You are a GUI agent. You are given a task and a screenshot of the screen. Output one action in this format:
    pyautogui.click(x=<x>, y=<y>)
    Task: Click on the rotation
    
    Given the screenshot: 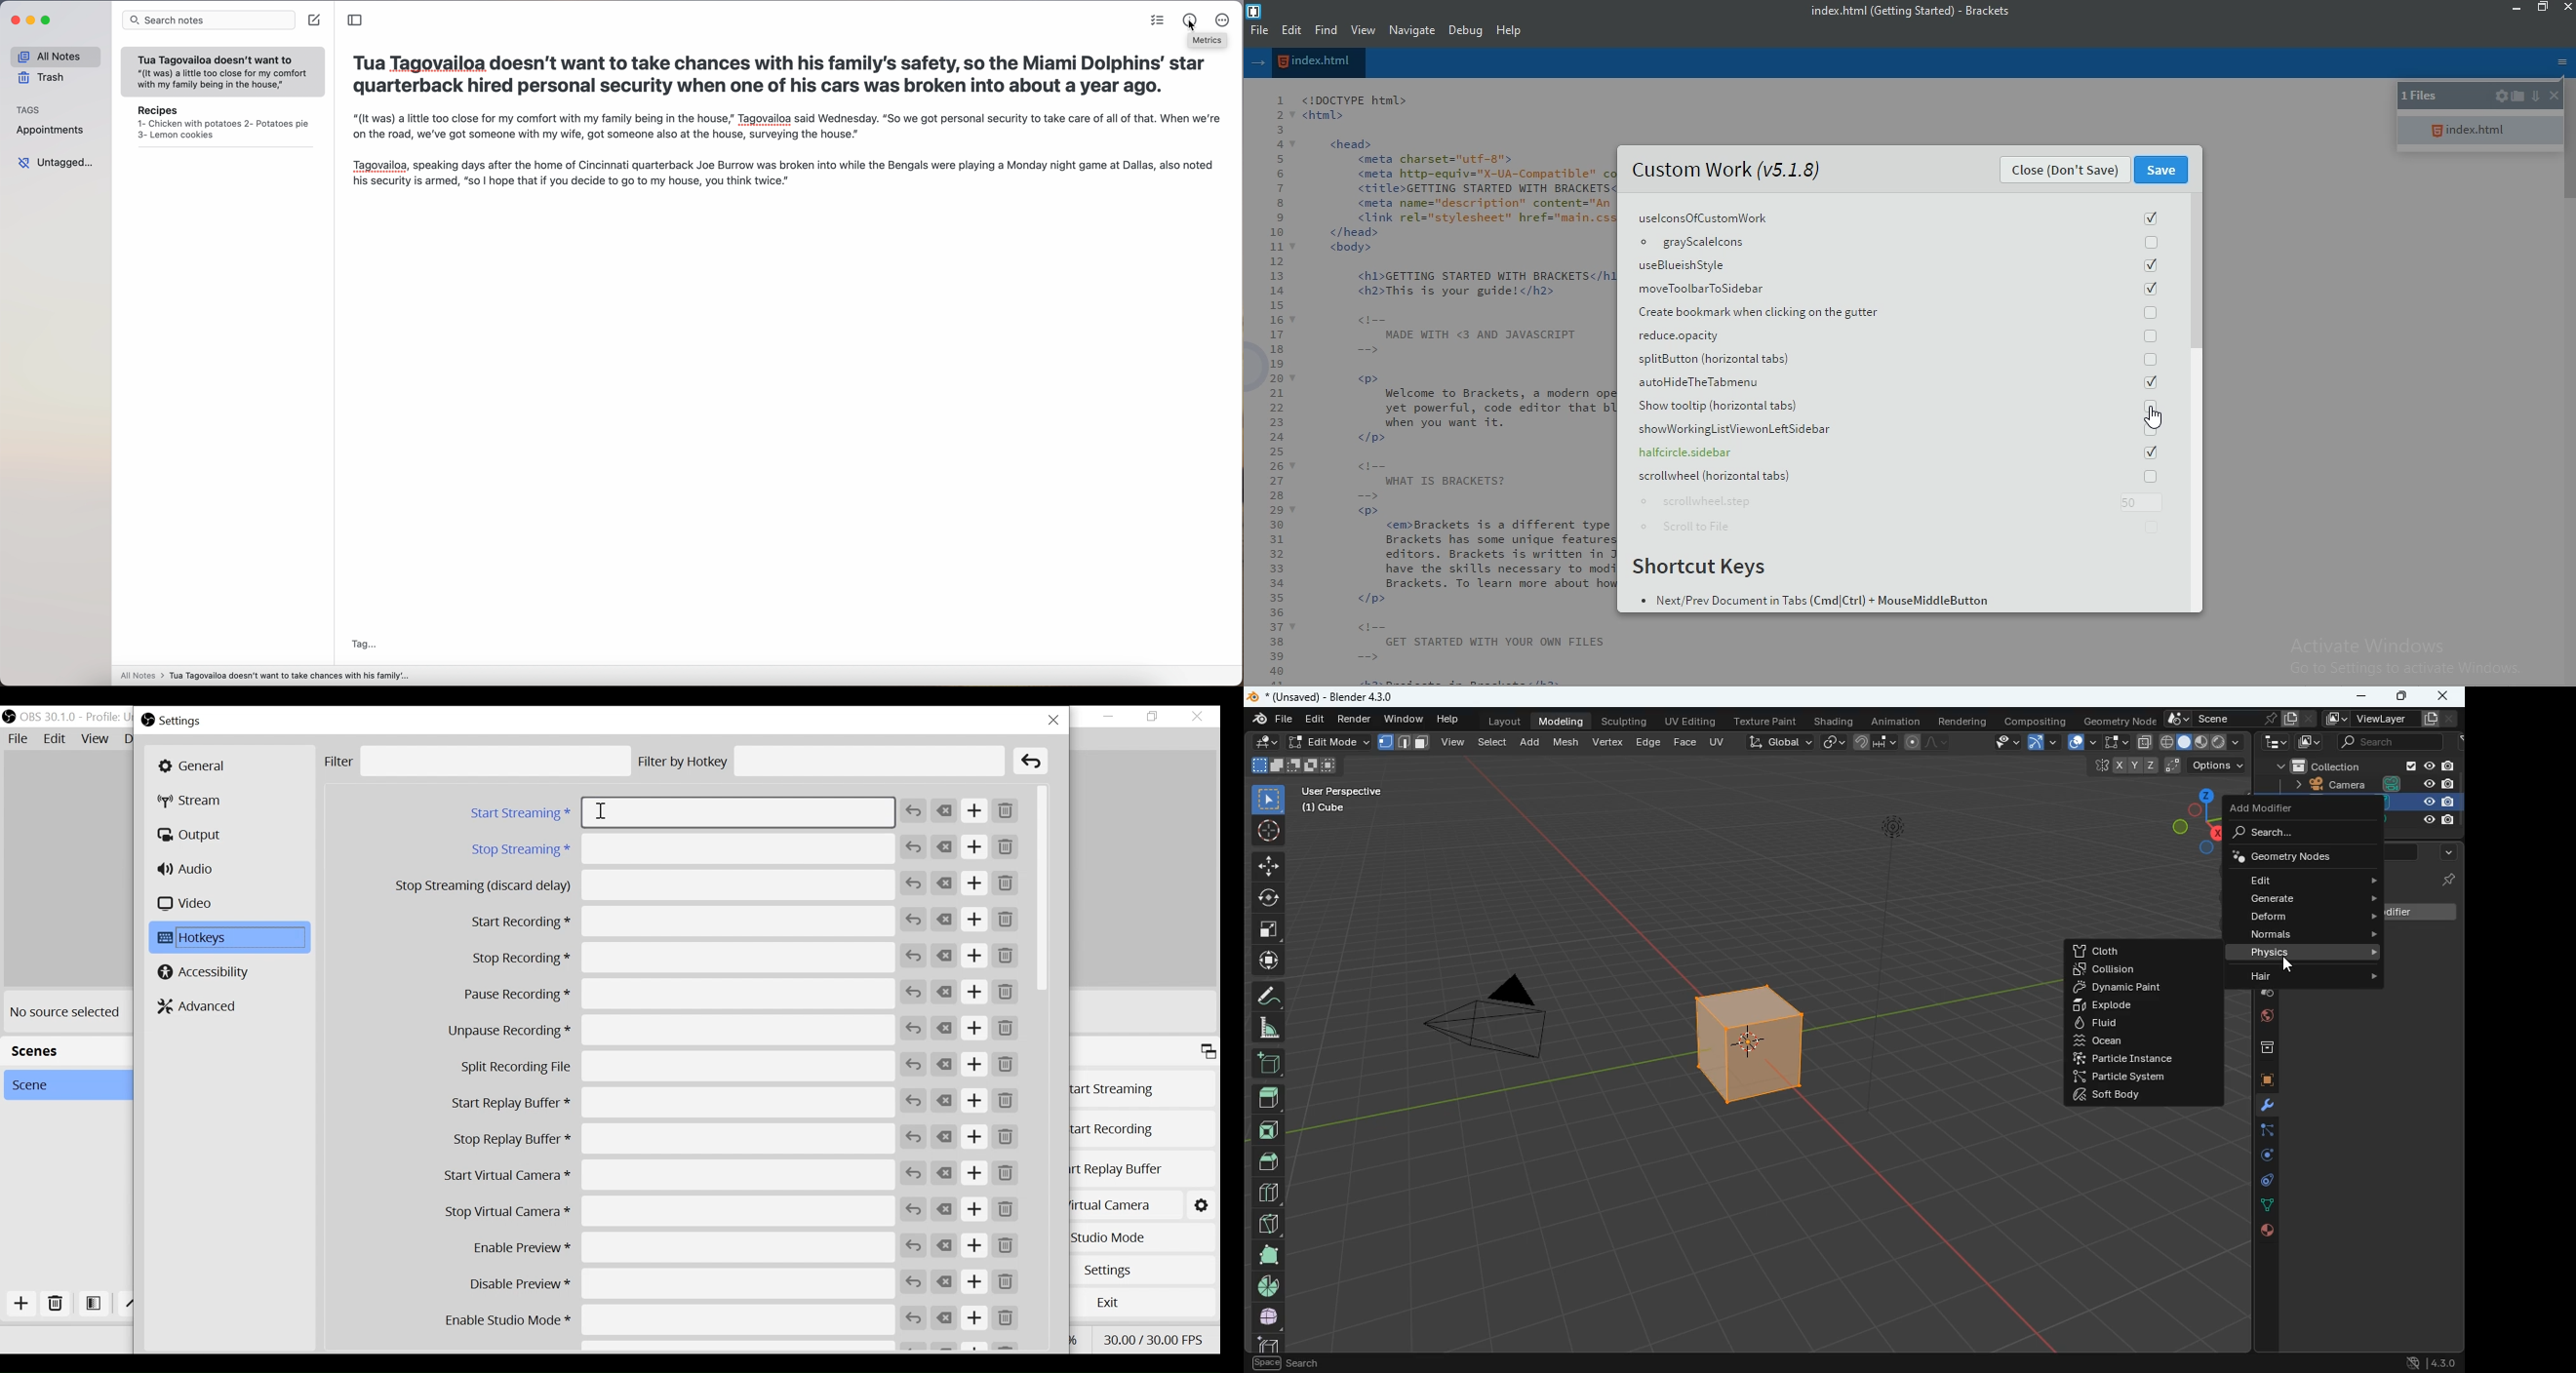 What is the action you would take?
    pyautogui.click(x=2260, y=1157)
    